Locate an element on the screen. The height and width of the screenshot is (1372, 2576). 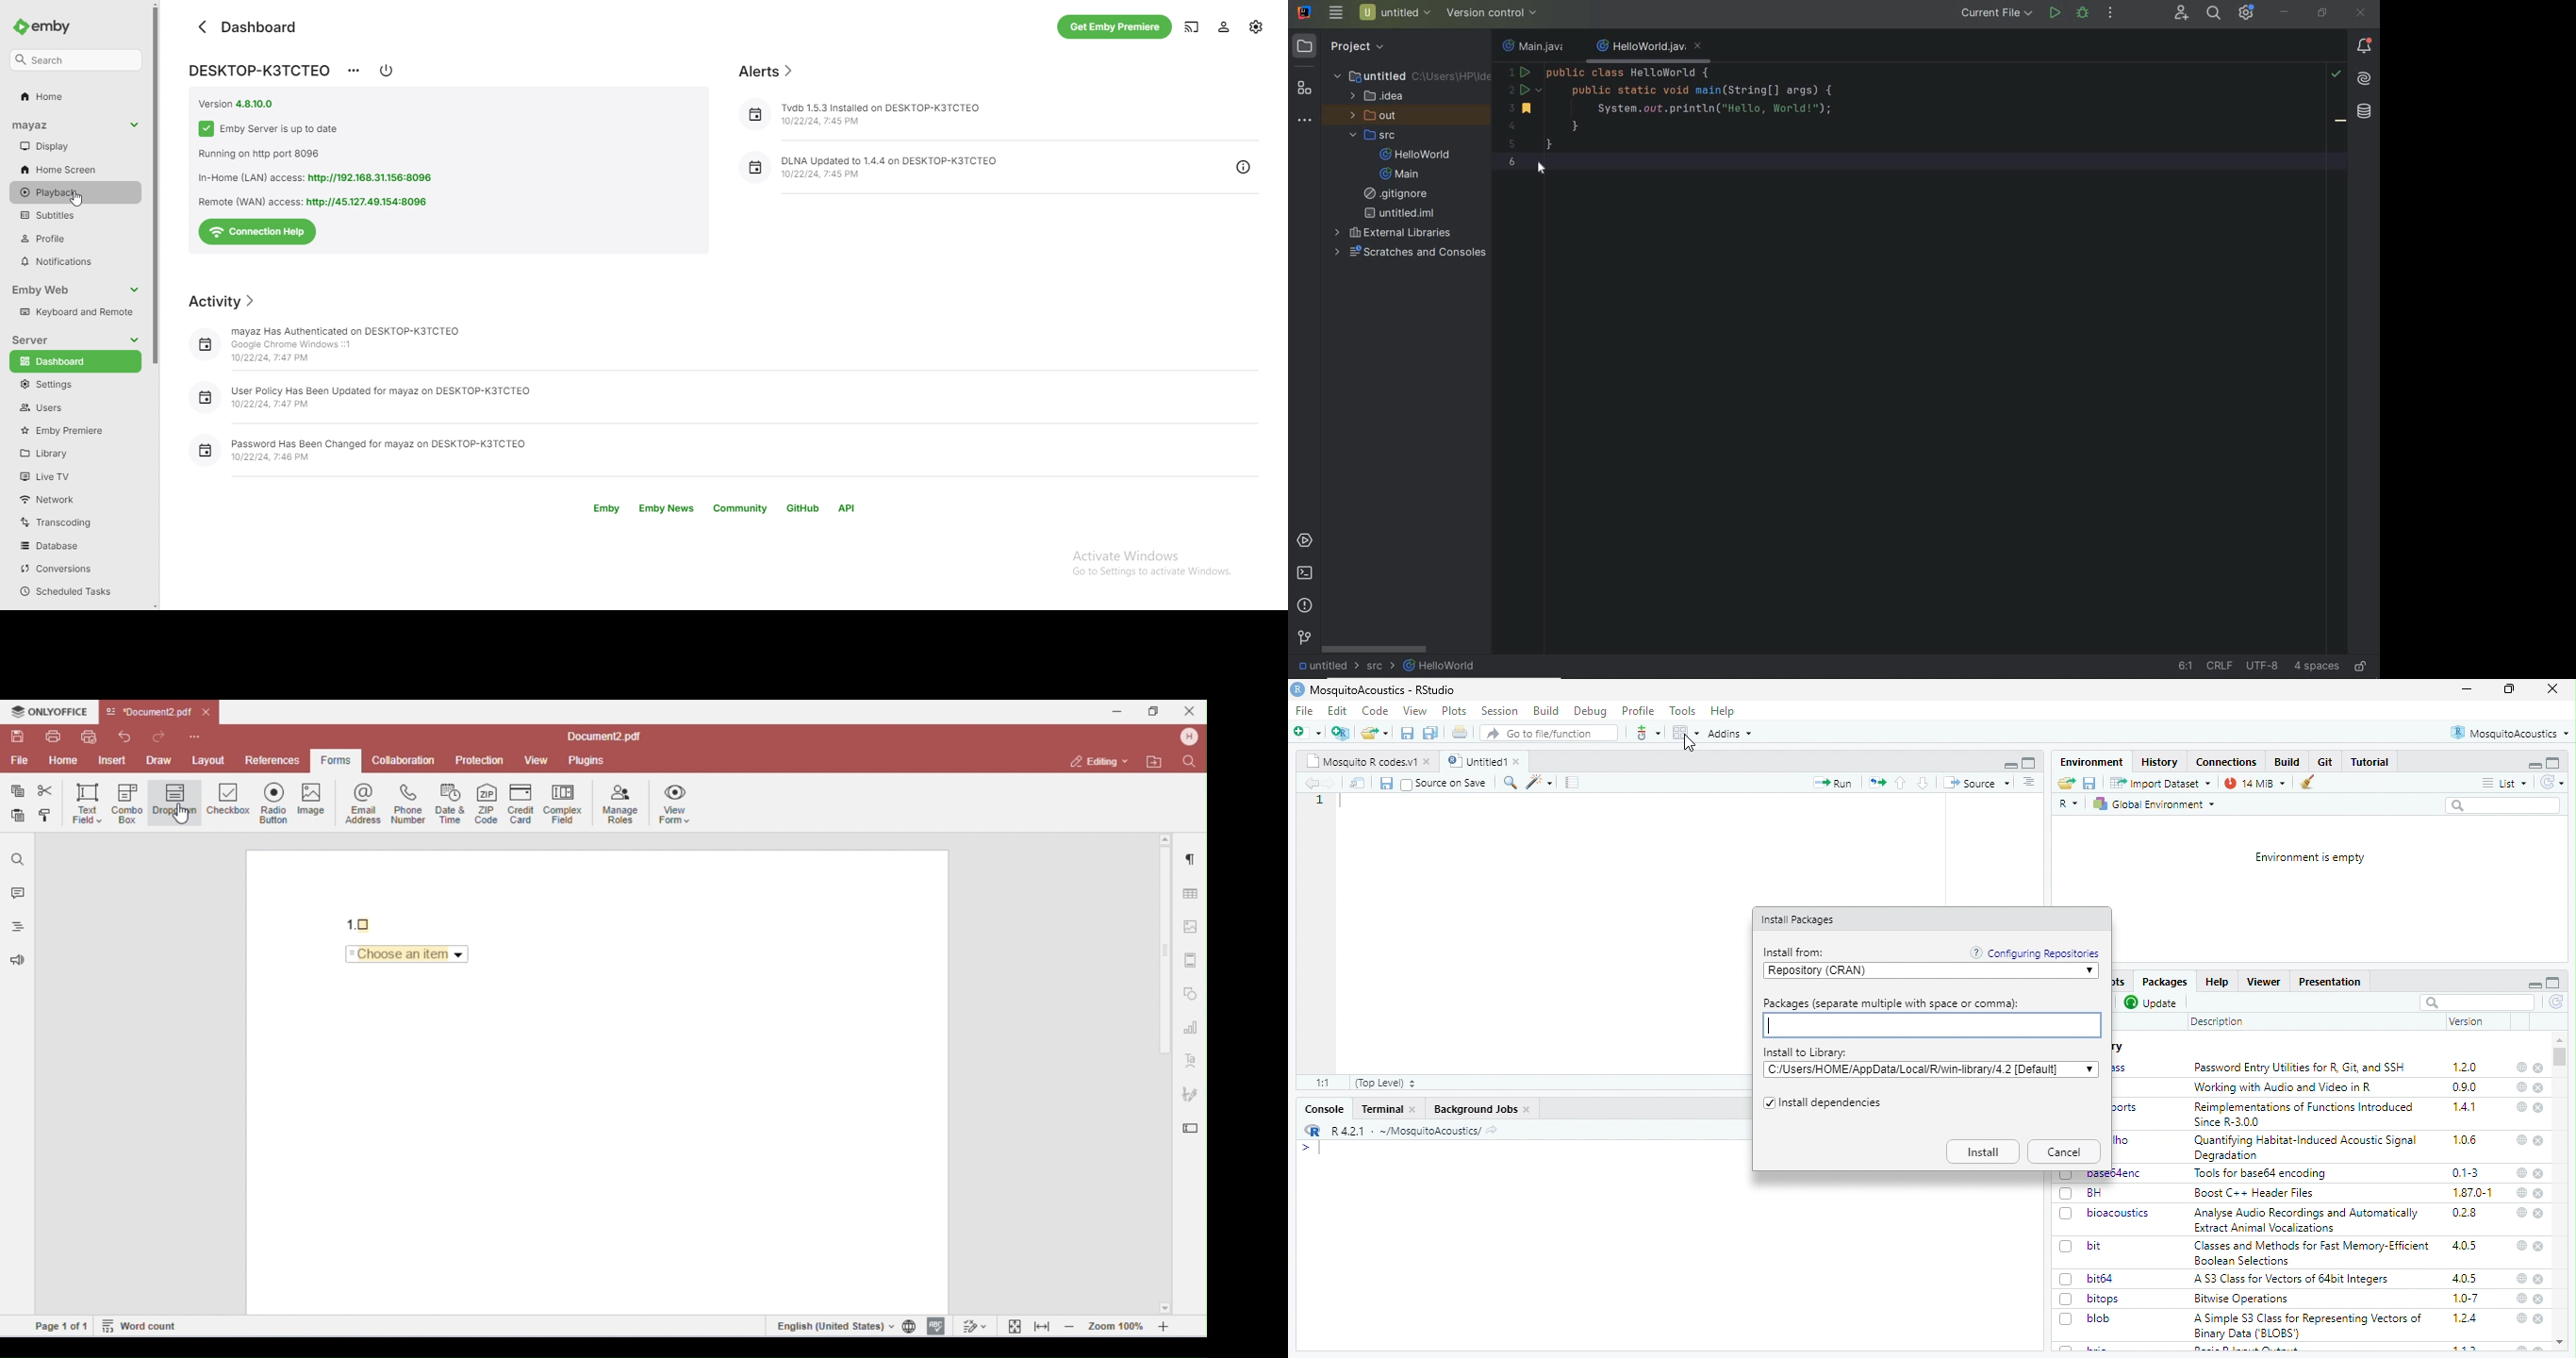
down is located at coordinates (1924, 783).